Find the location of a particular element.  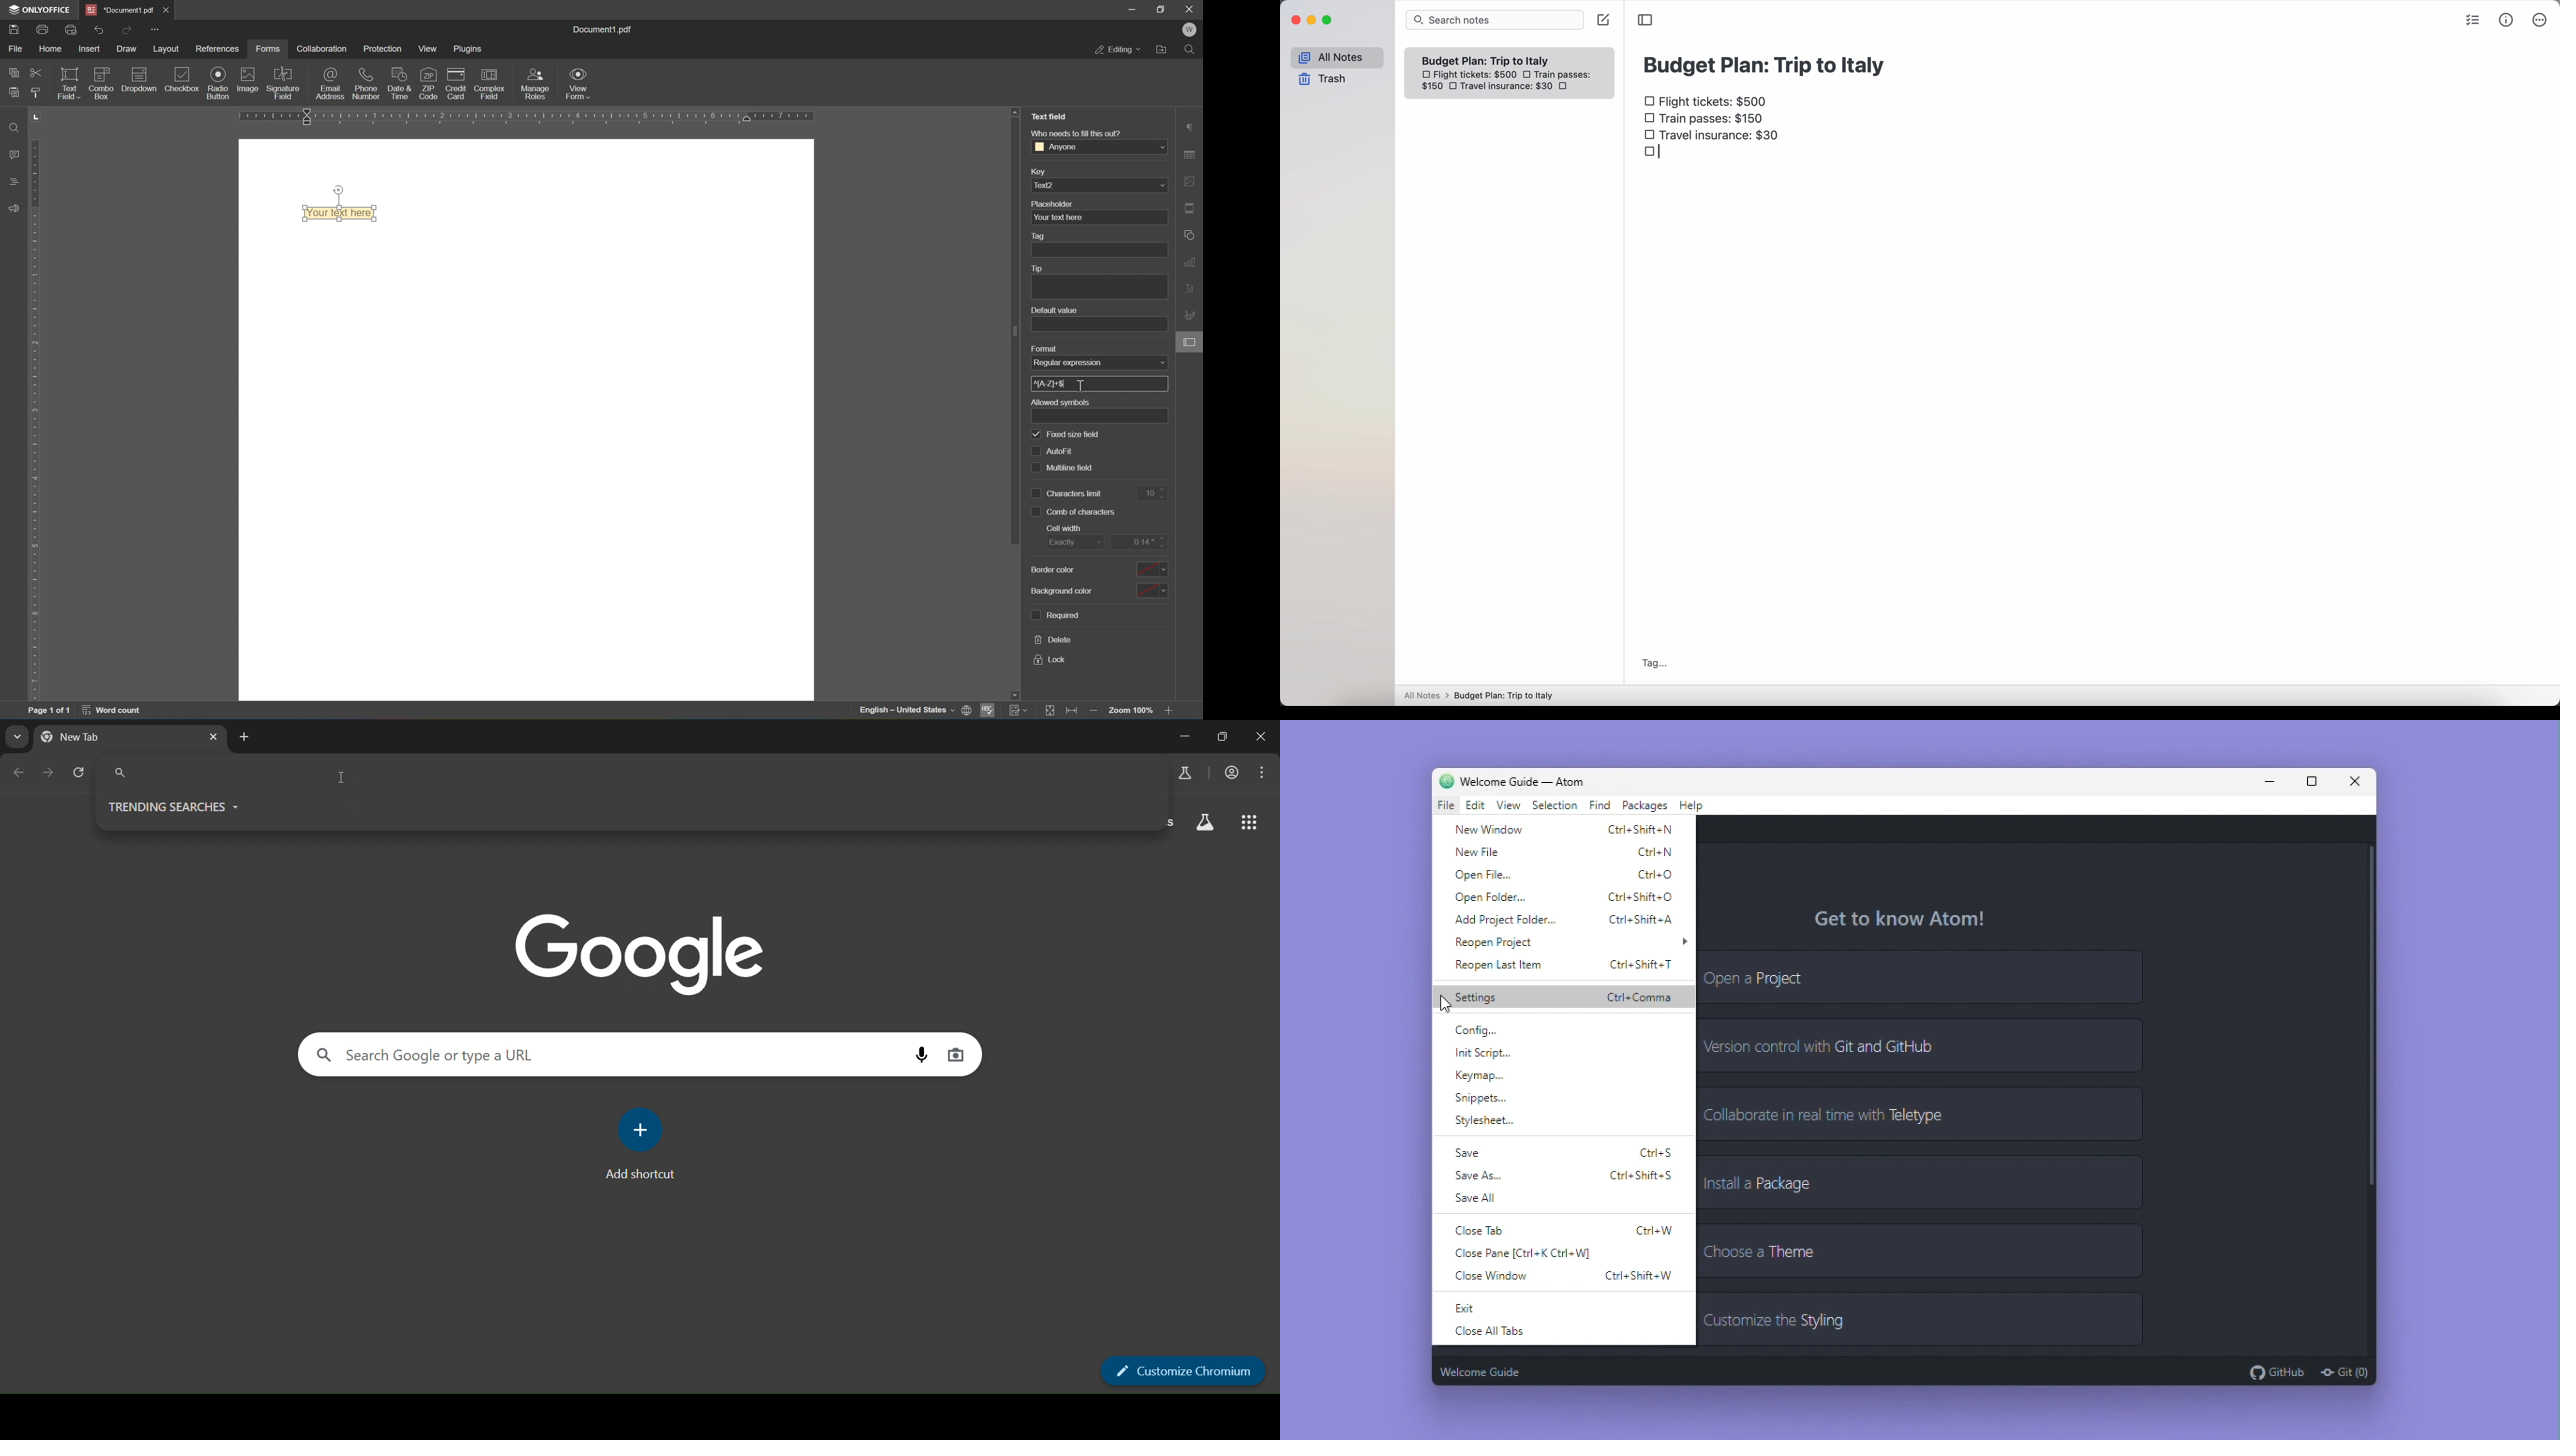

fit to width is located at coordinates (1072, 713).